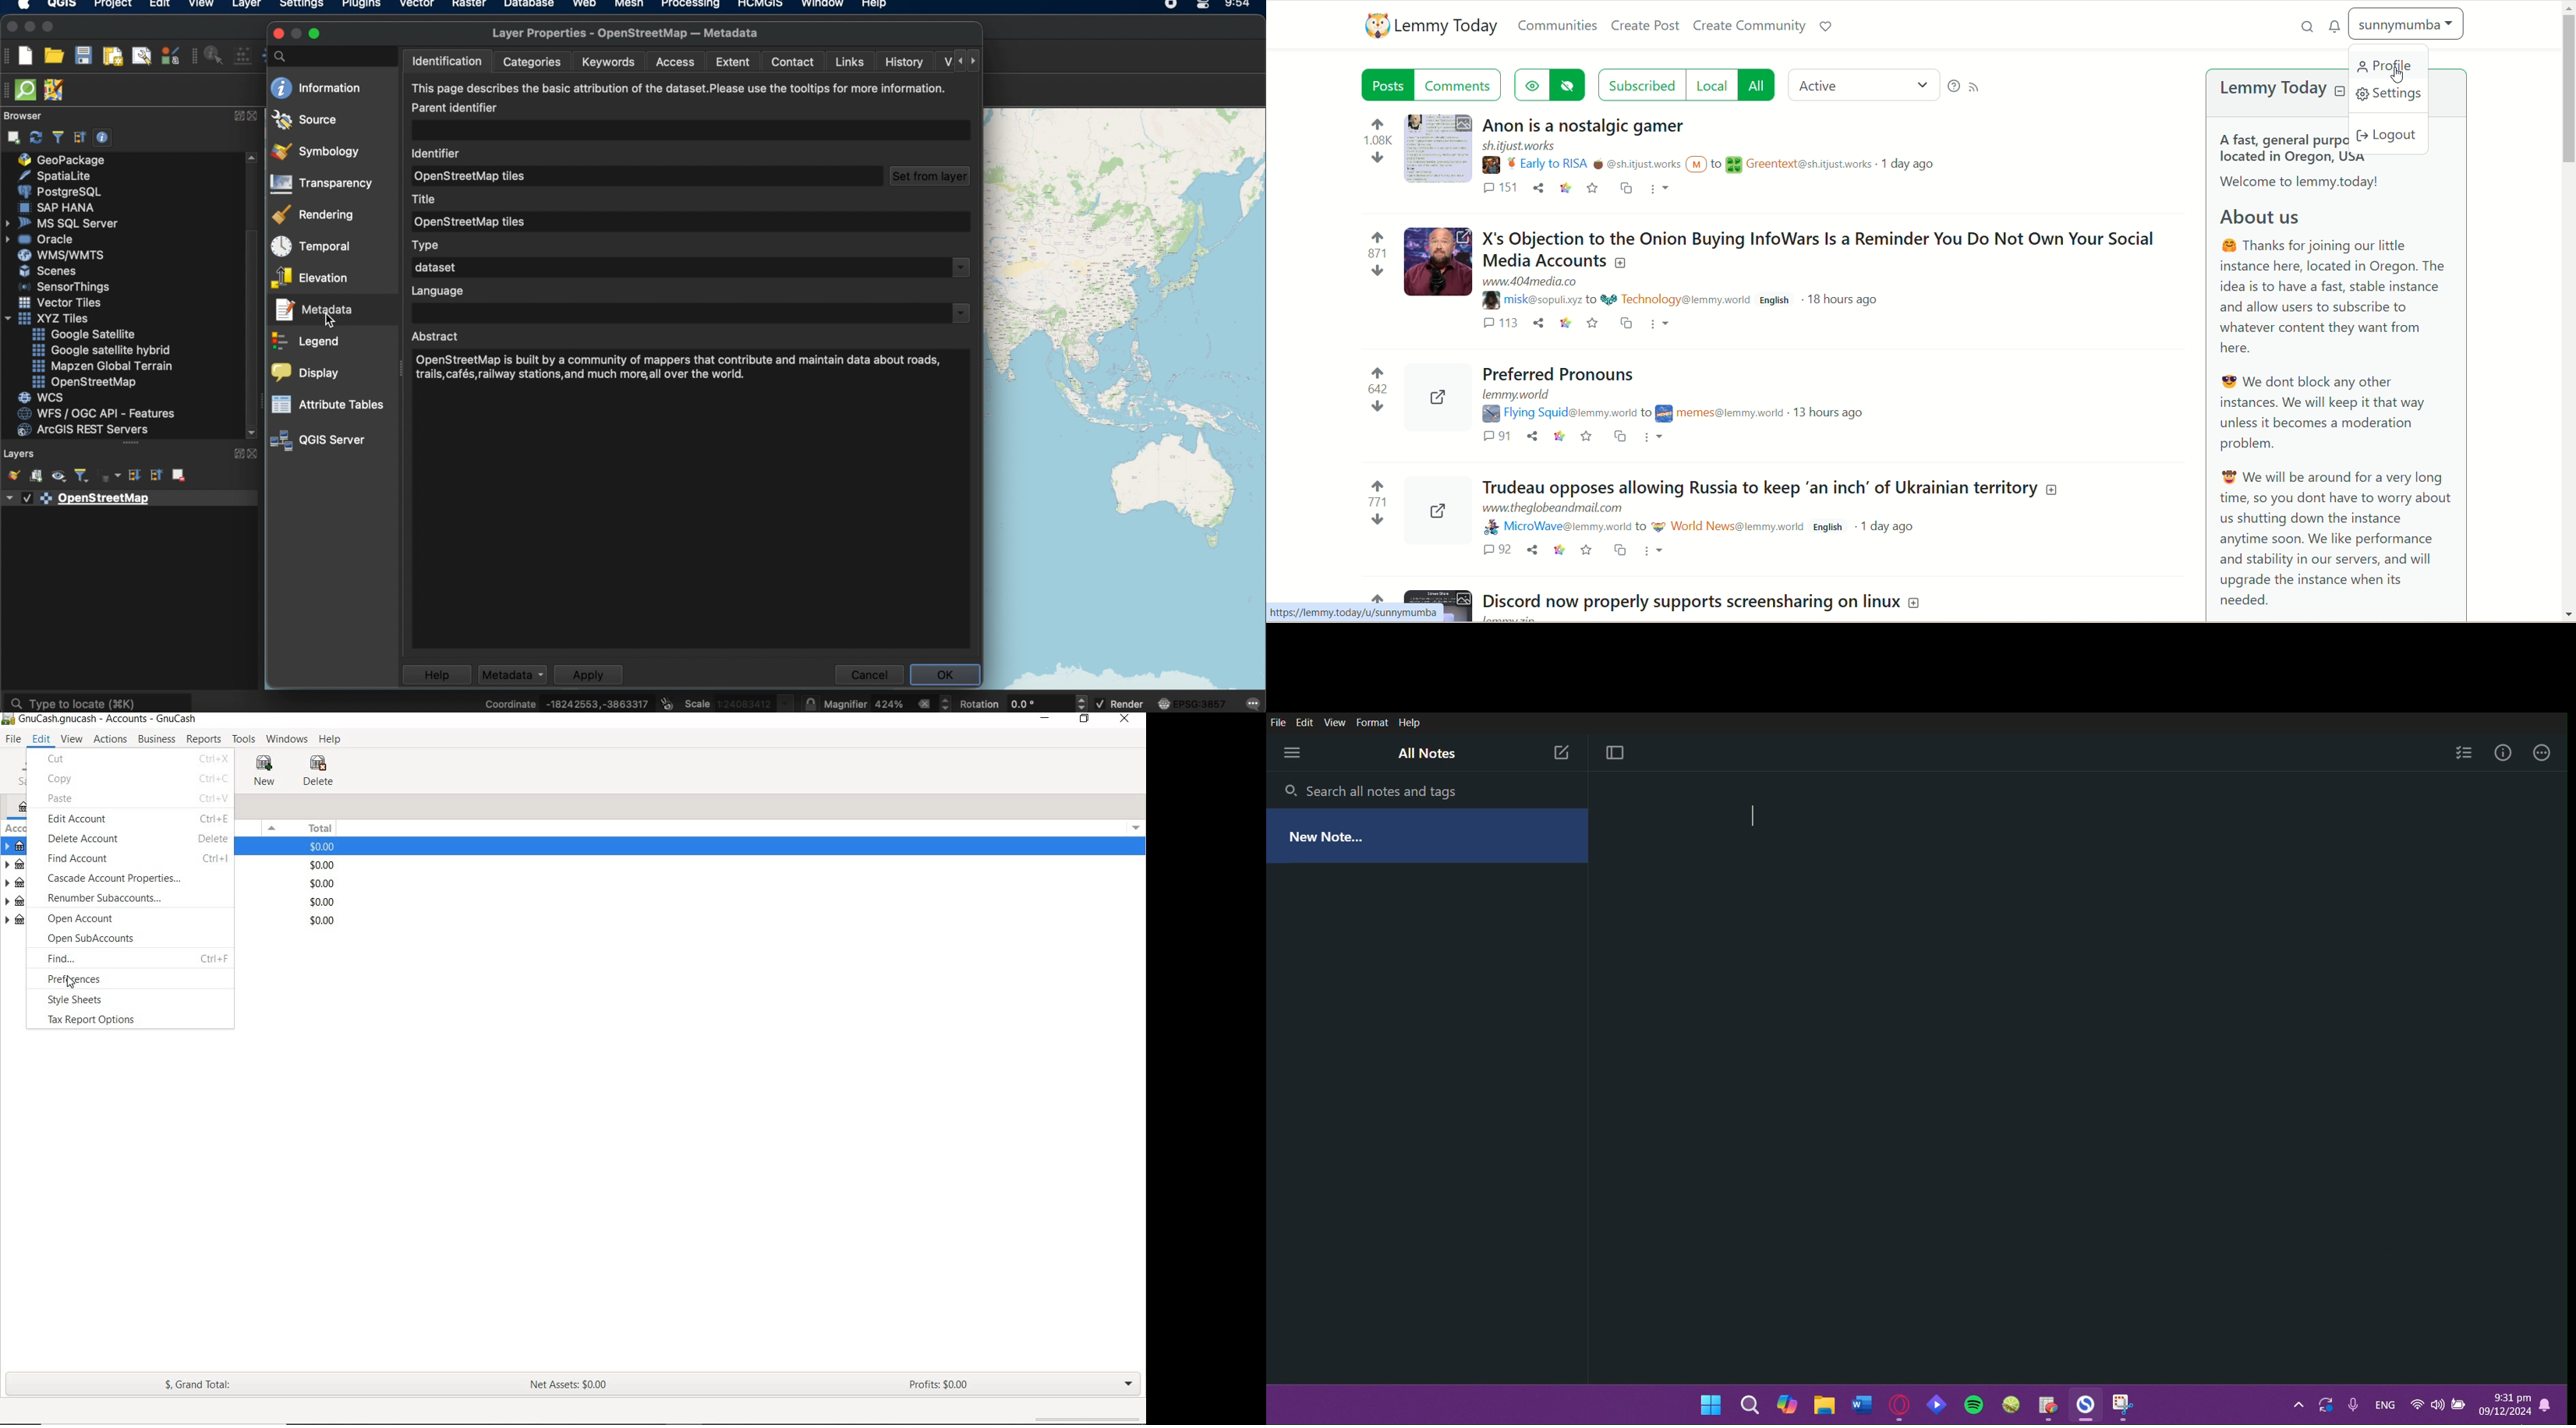 The height and width of the screenshot is (1428, 2576). I want to click on URL, so click(1528, 280).